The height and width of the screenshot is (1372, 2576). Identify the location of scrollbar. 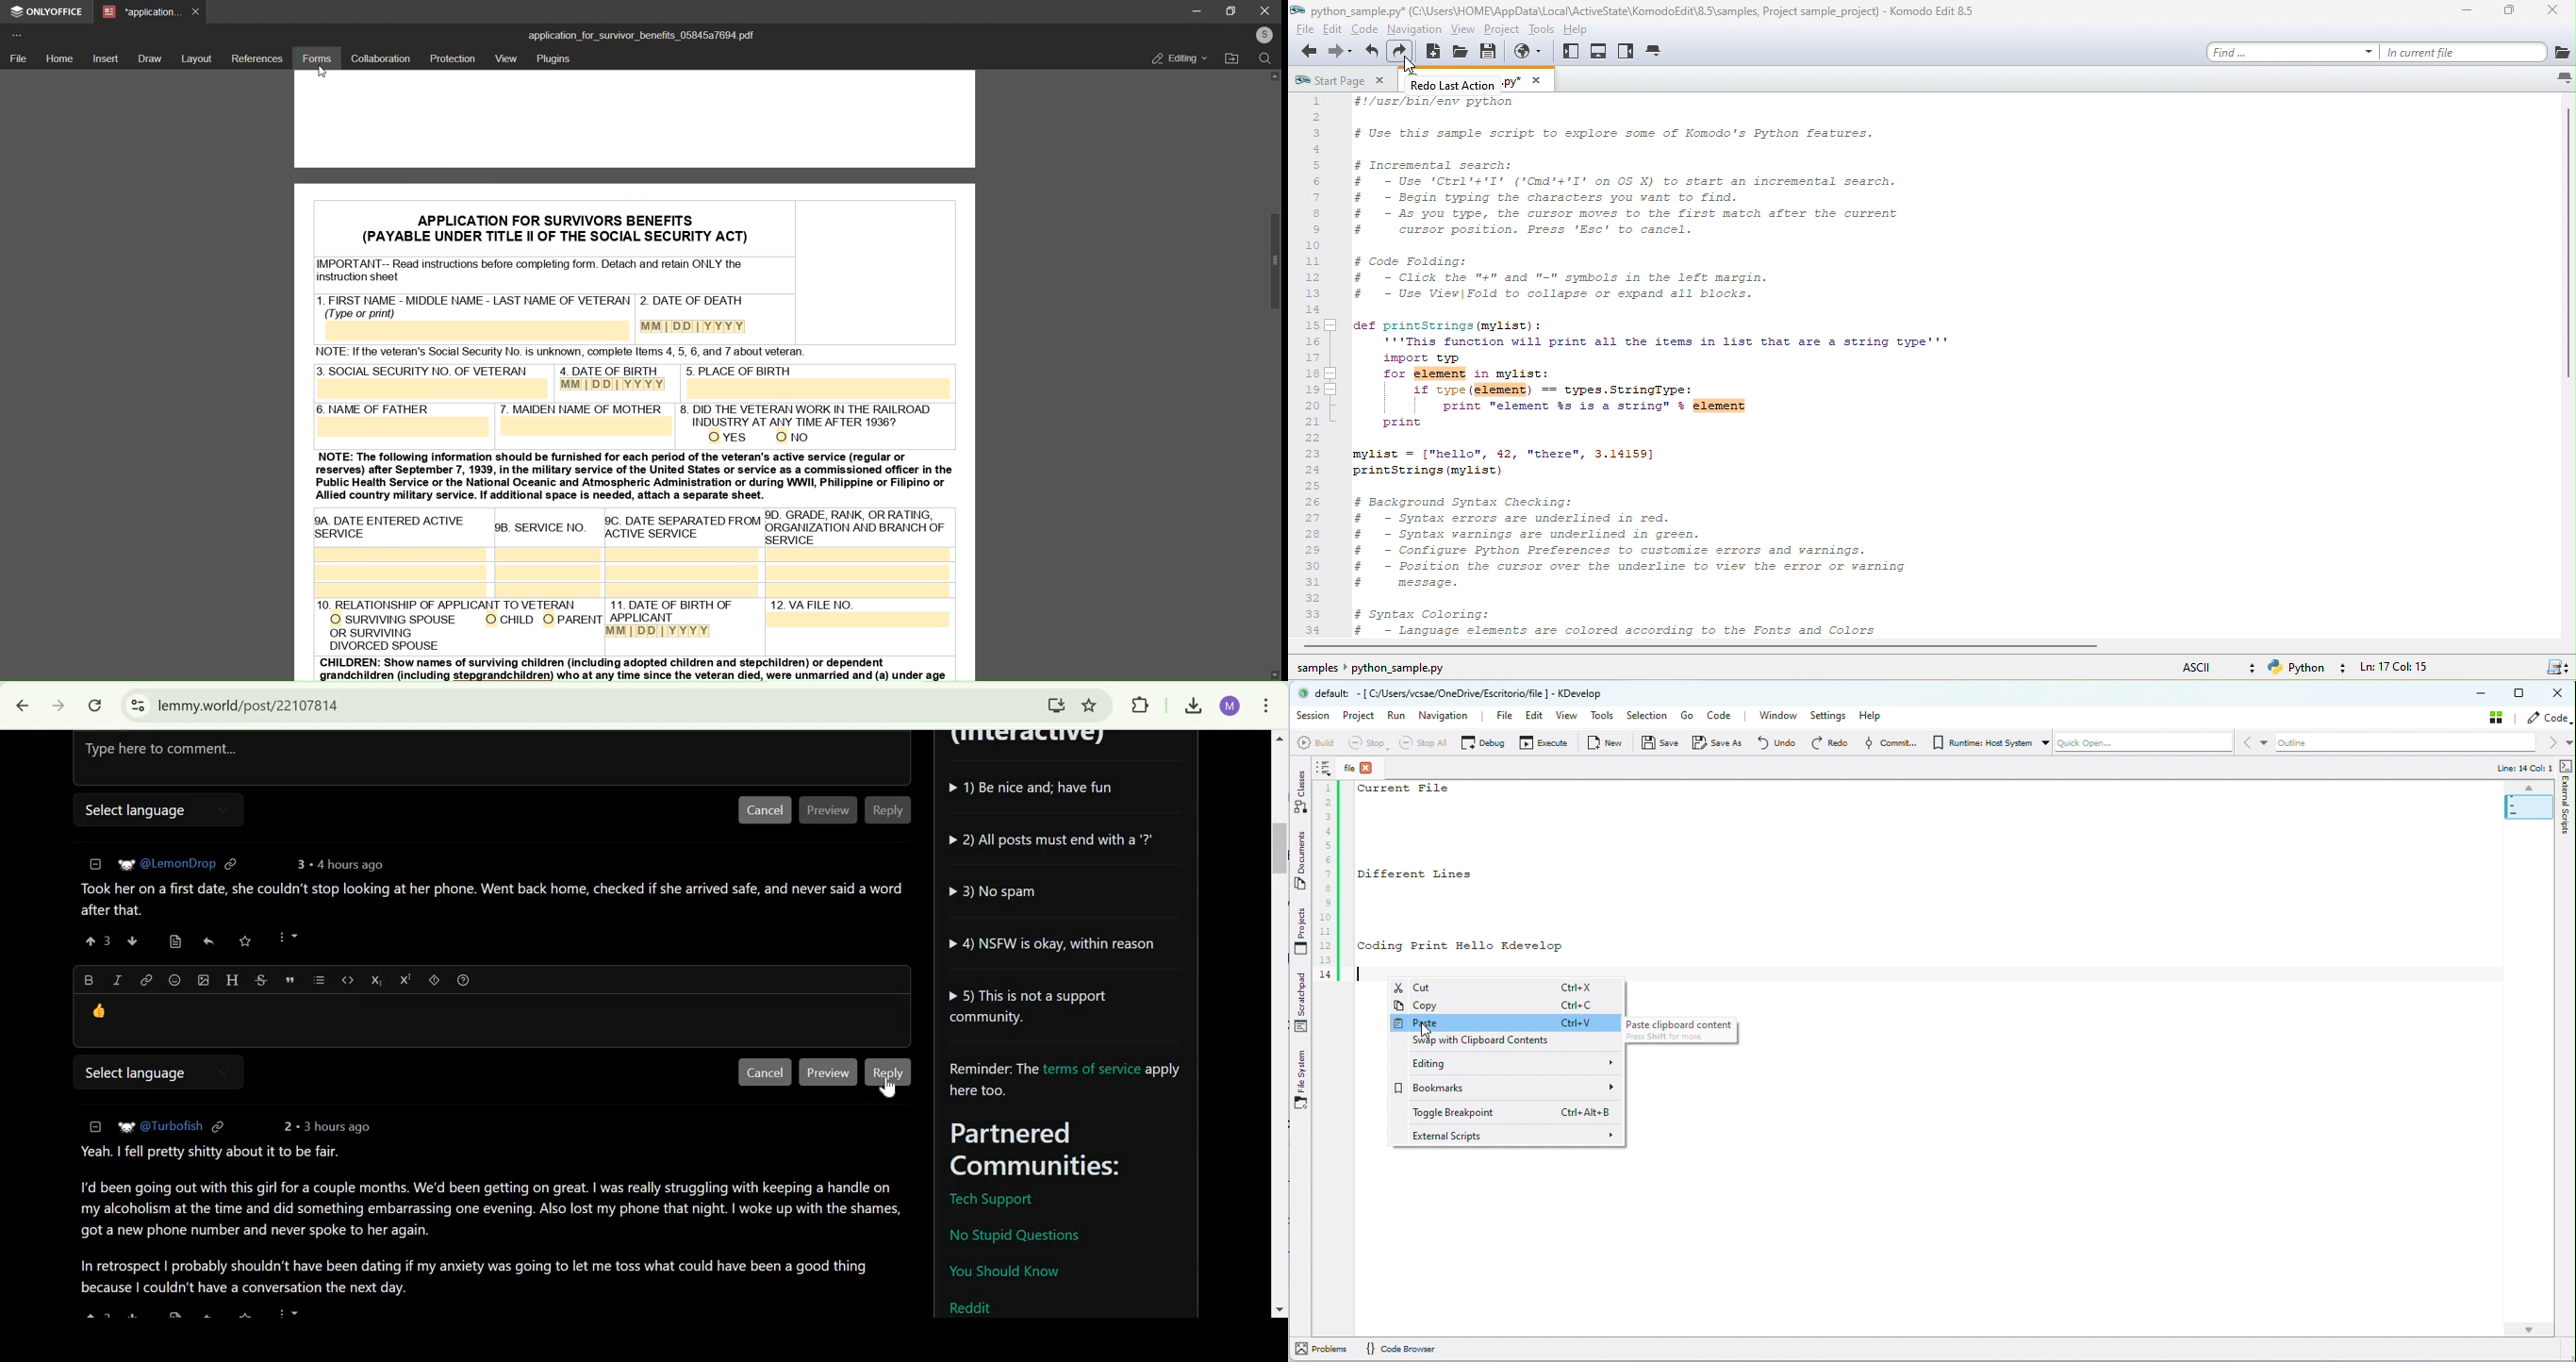
(1277, 1025).